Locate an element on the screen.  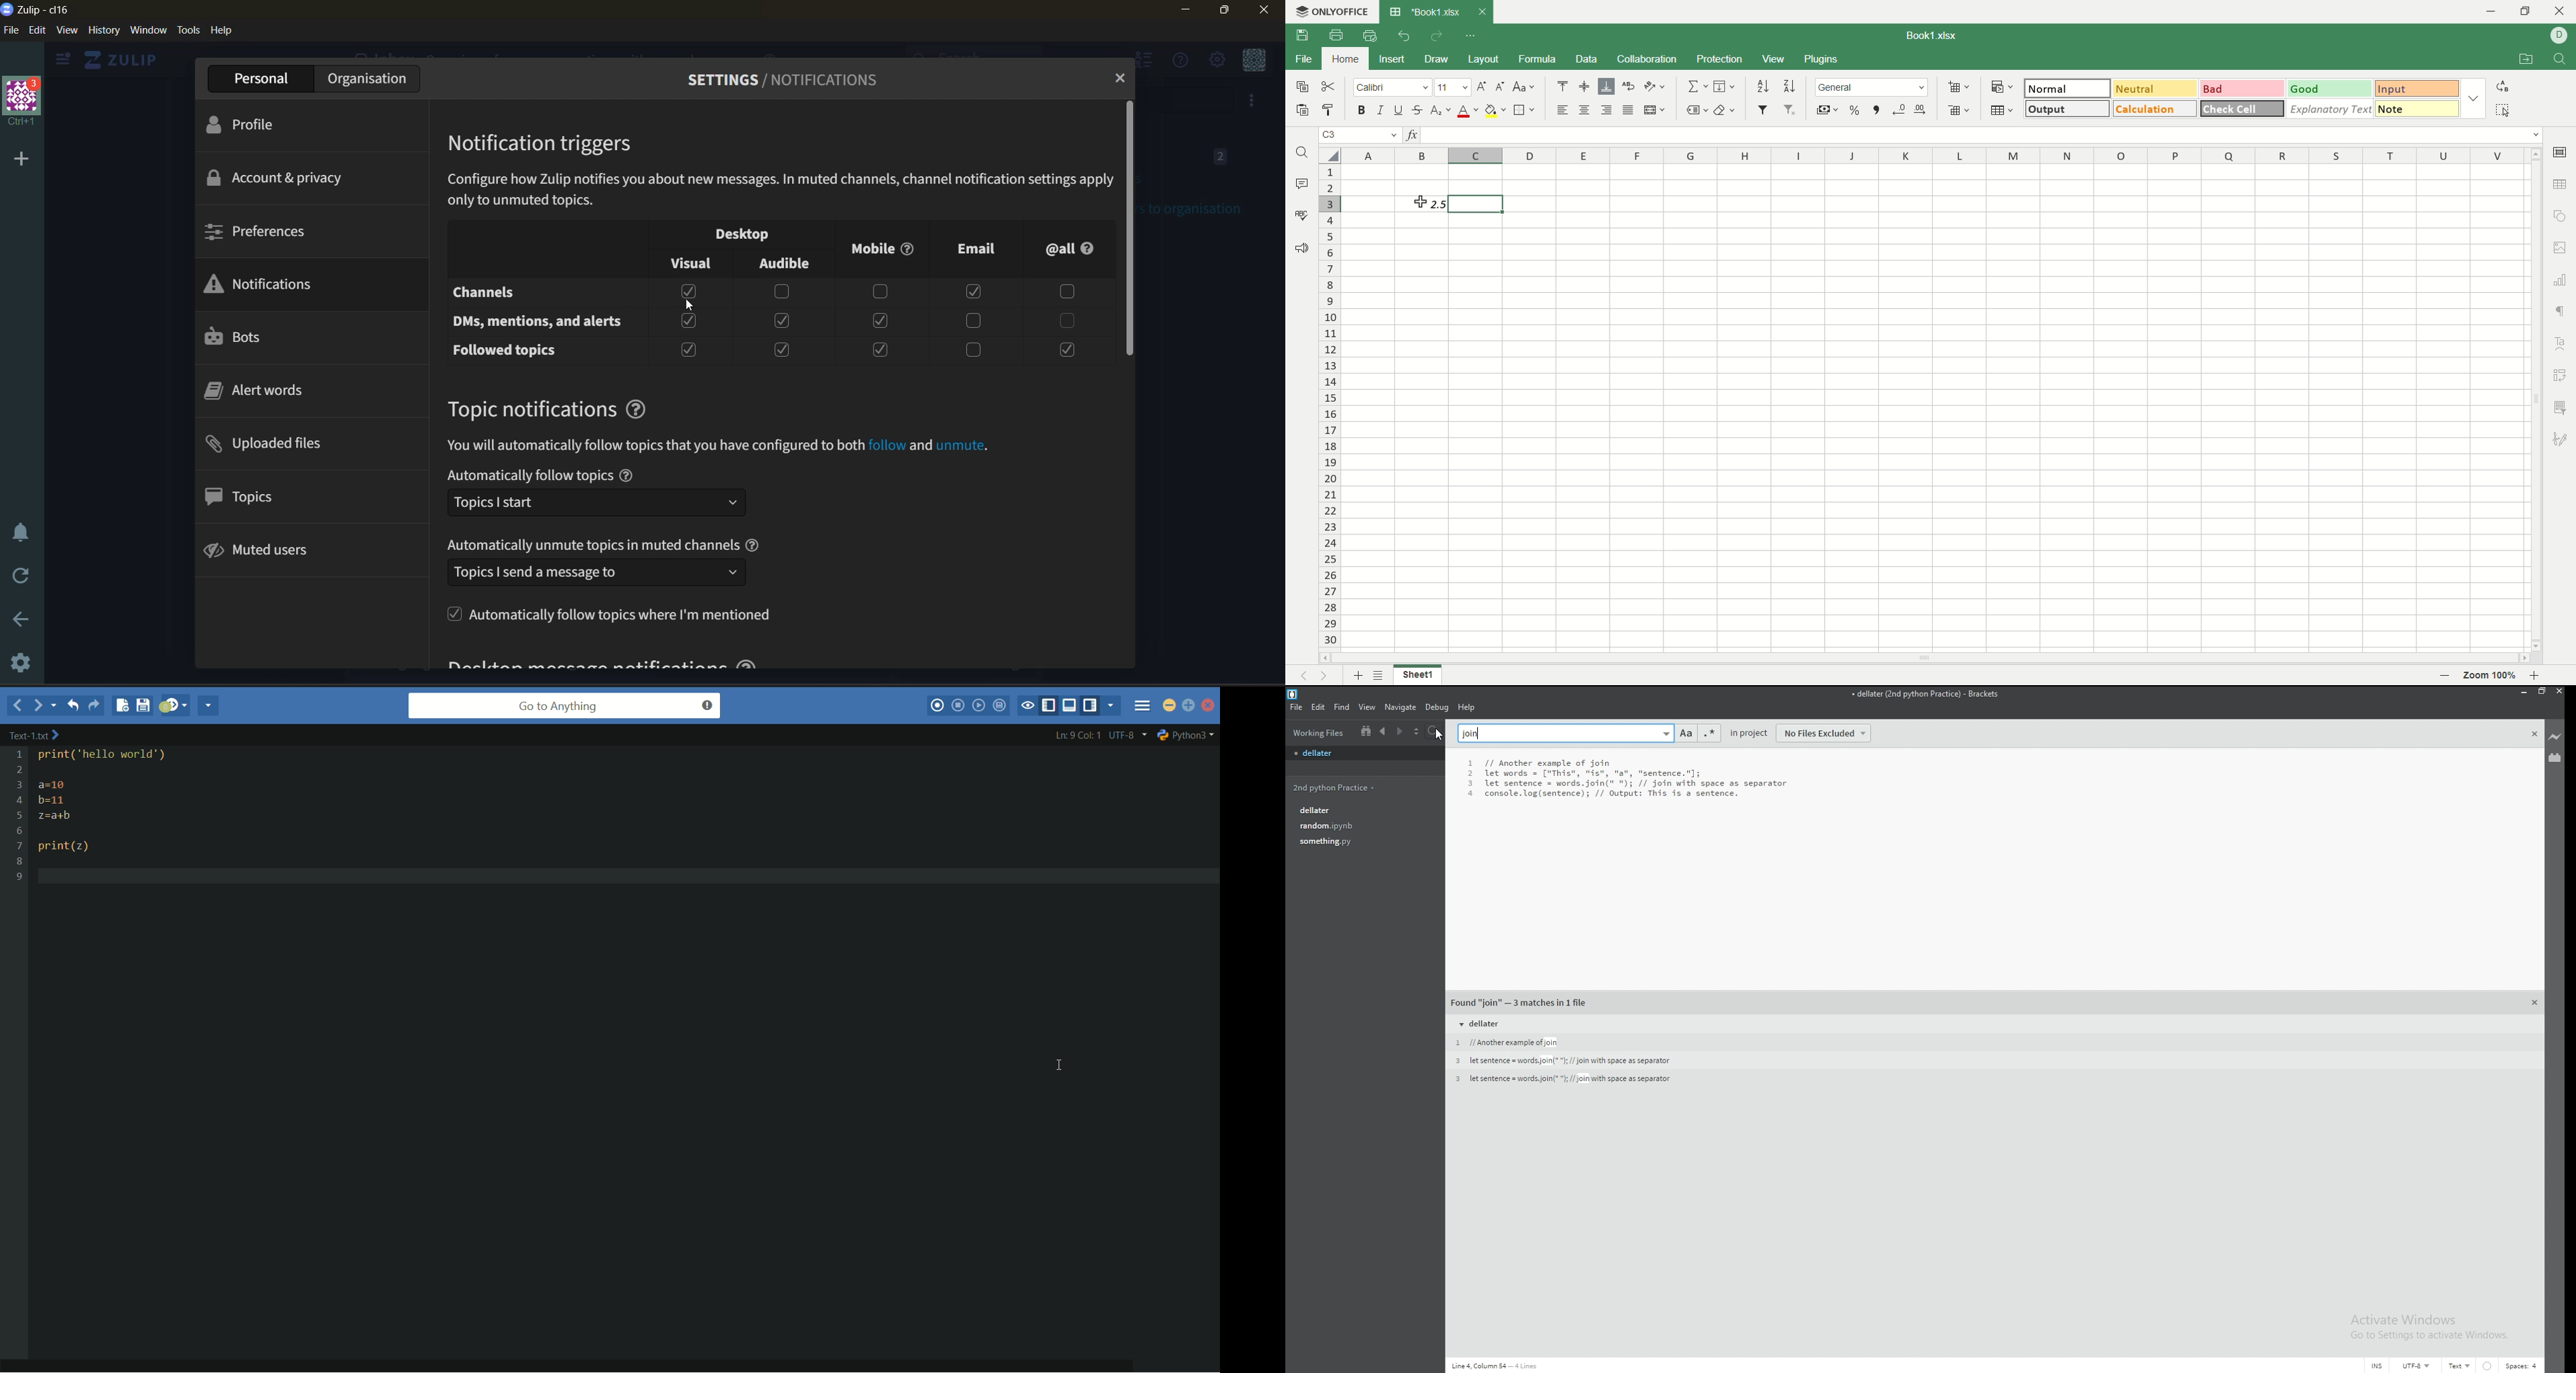
New sheet is located at coordinates (1359, 675).